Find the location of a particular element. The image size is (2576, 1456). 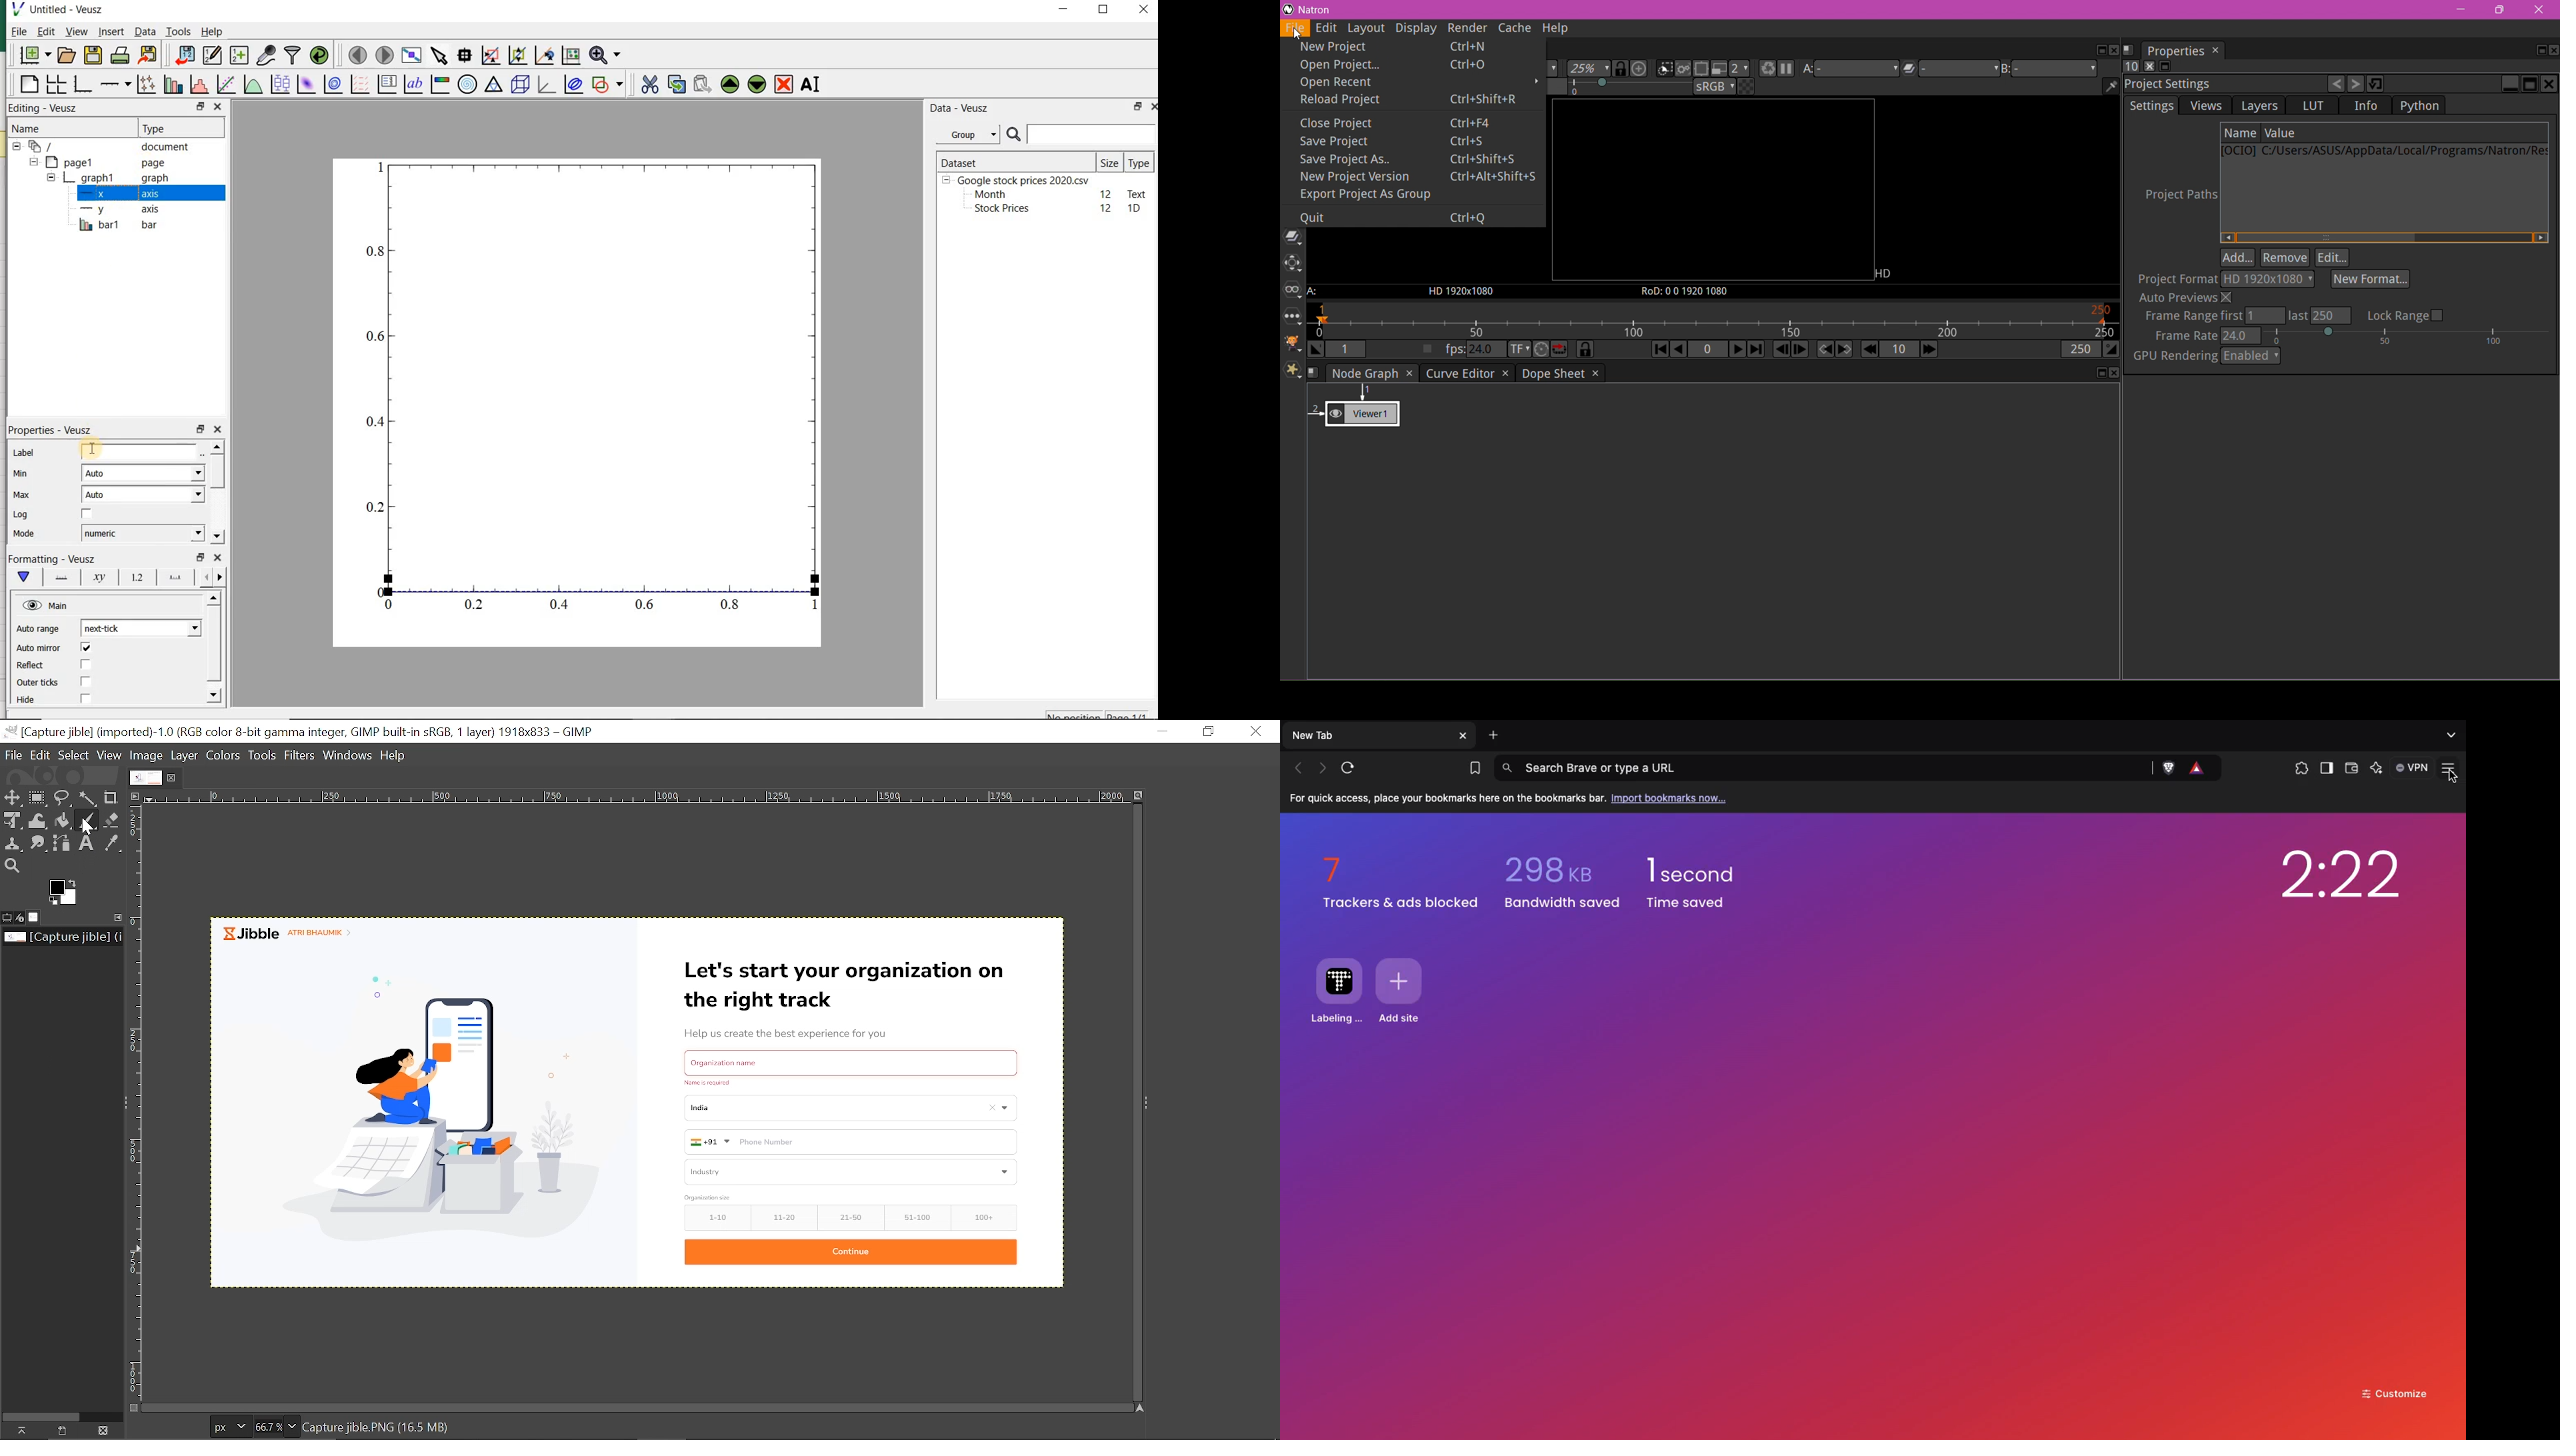

check/uncheck is located at coordinates (85, 665).